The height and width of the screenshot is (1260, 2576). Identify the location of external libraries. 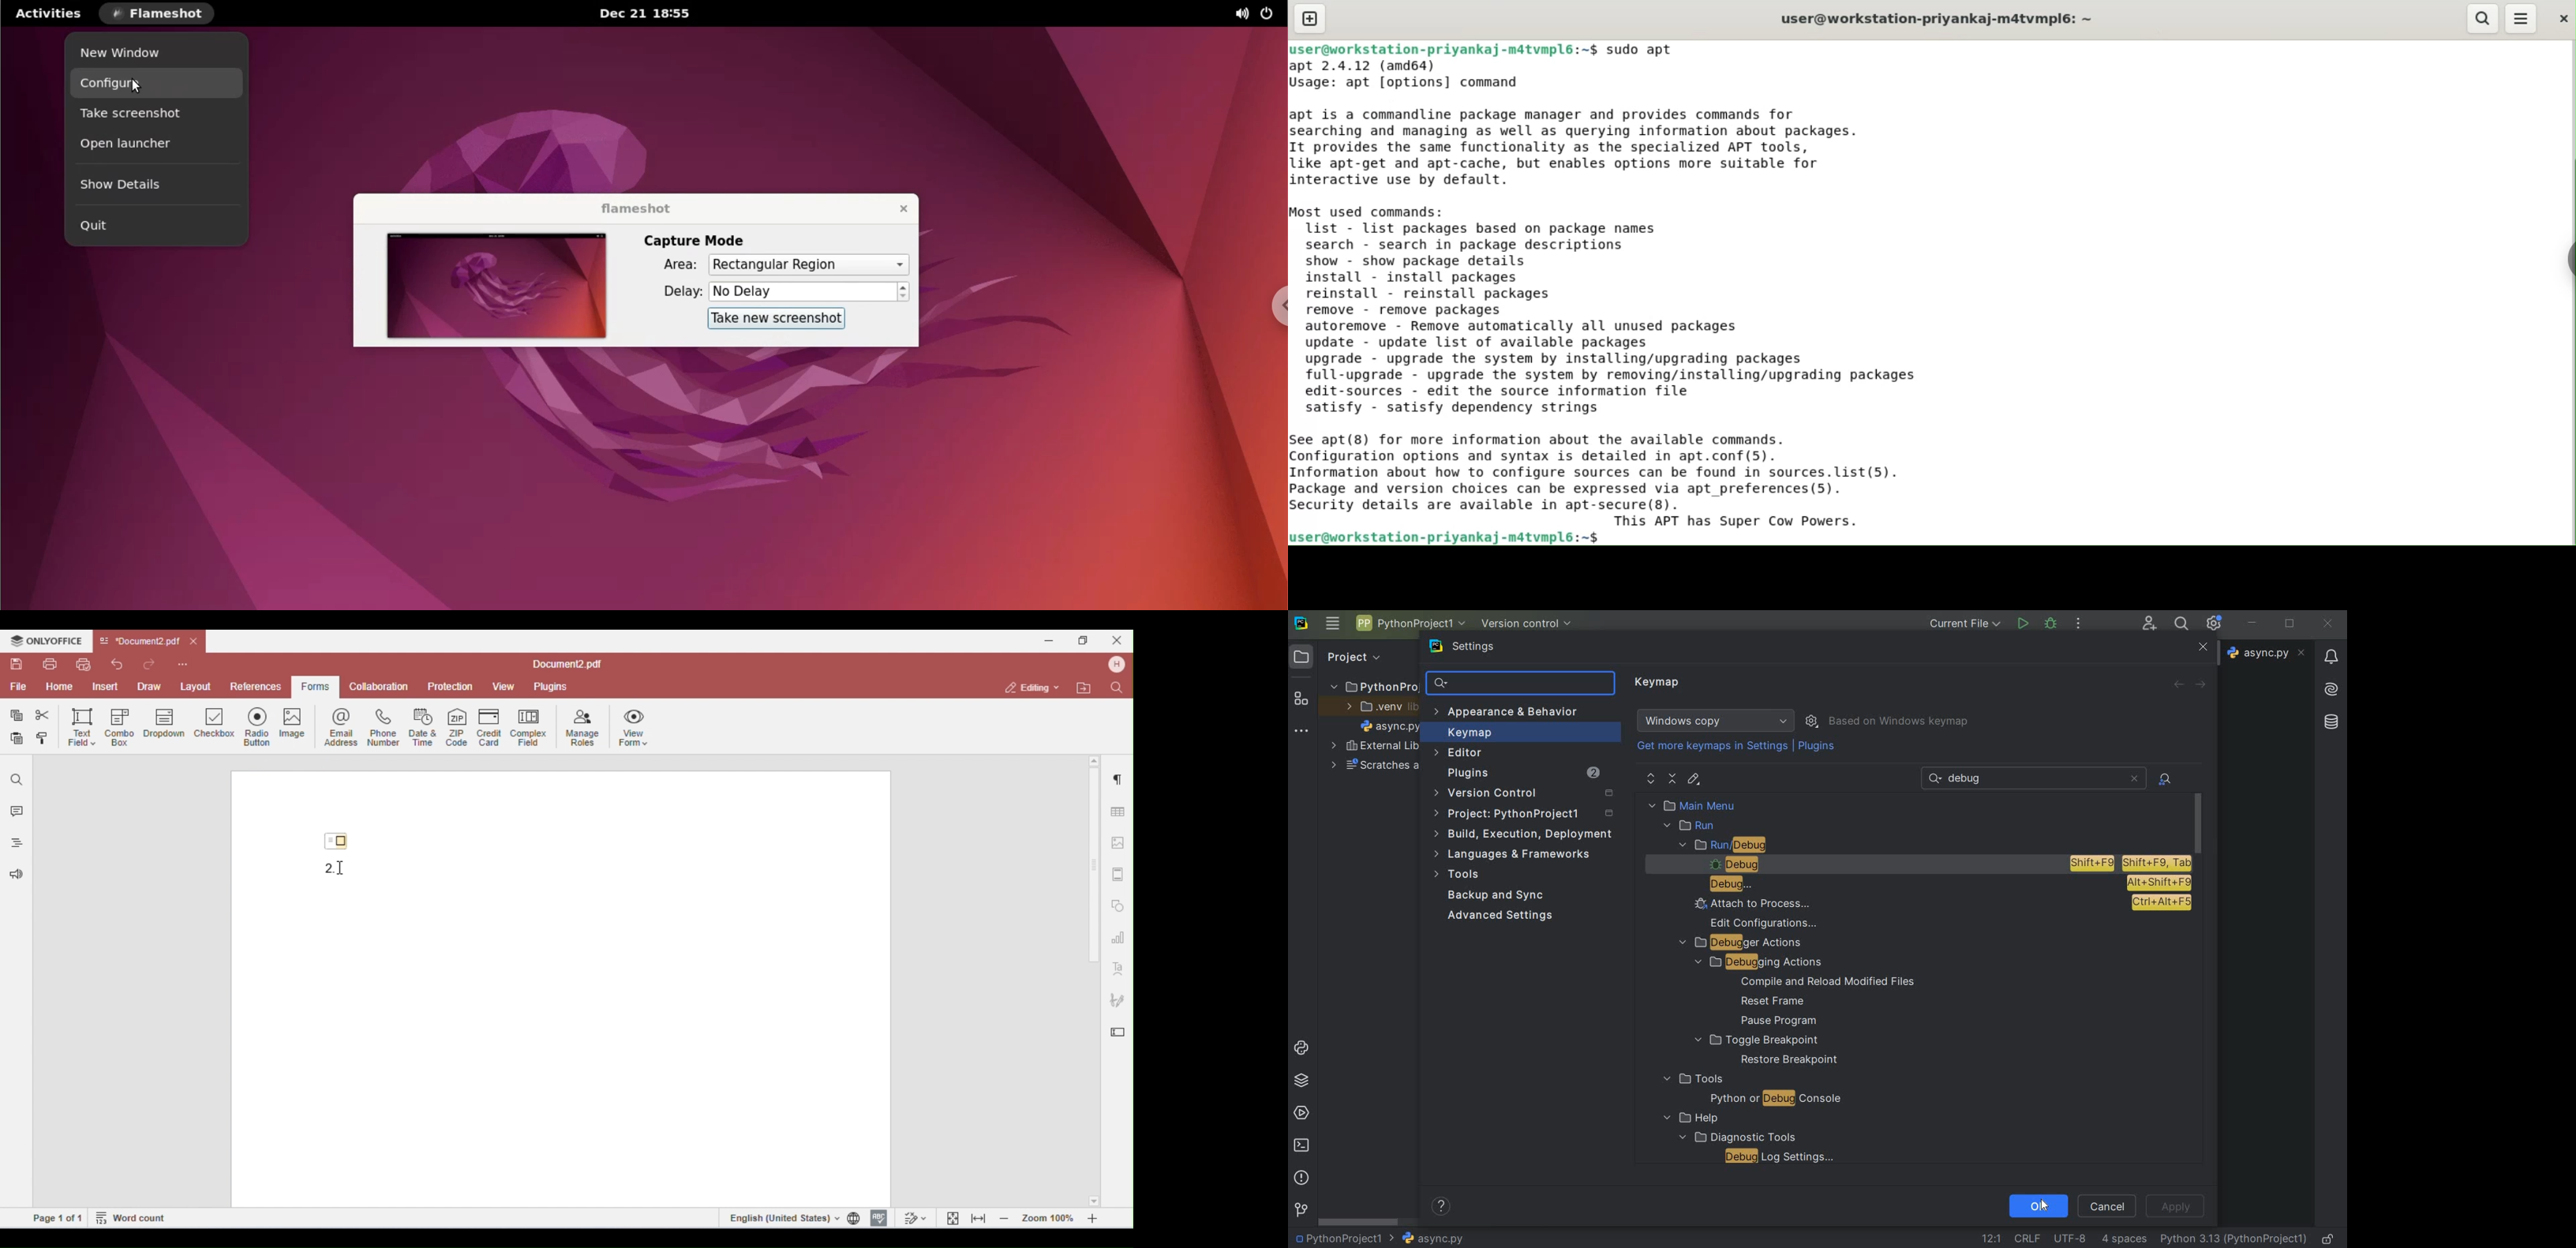
(1375, 747).